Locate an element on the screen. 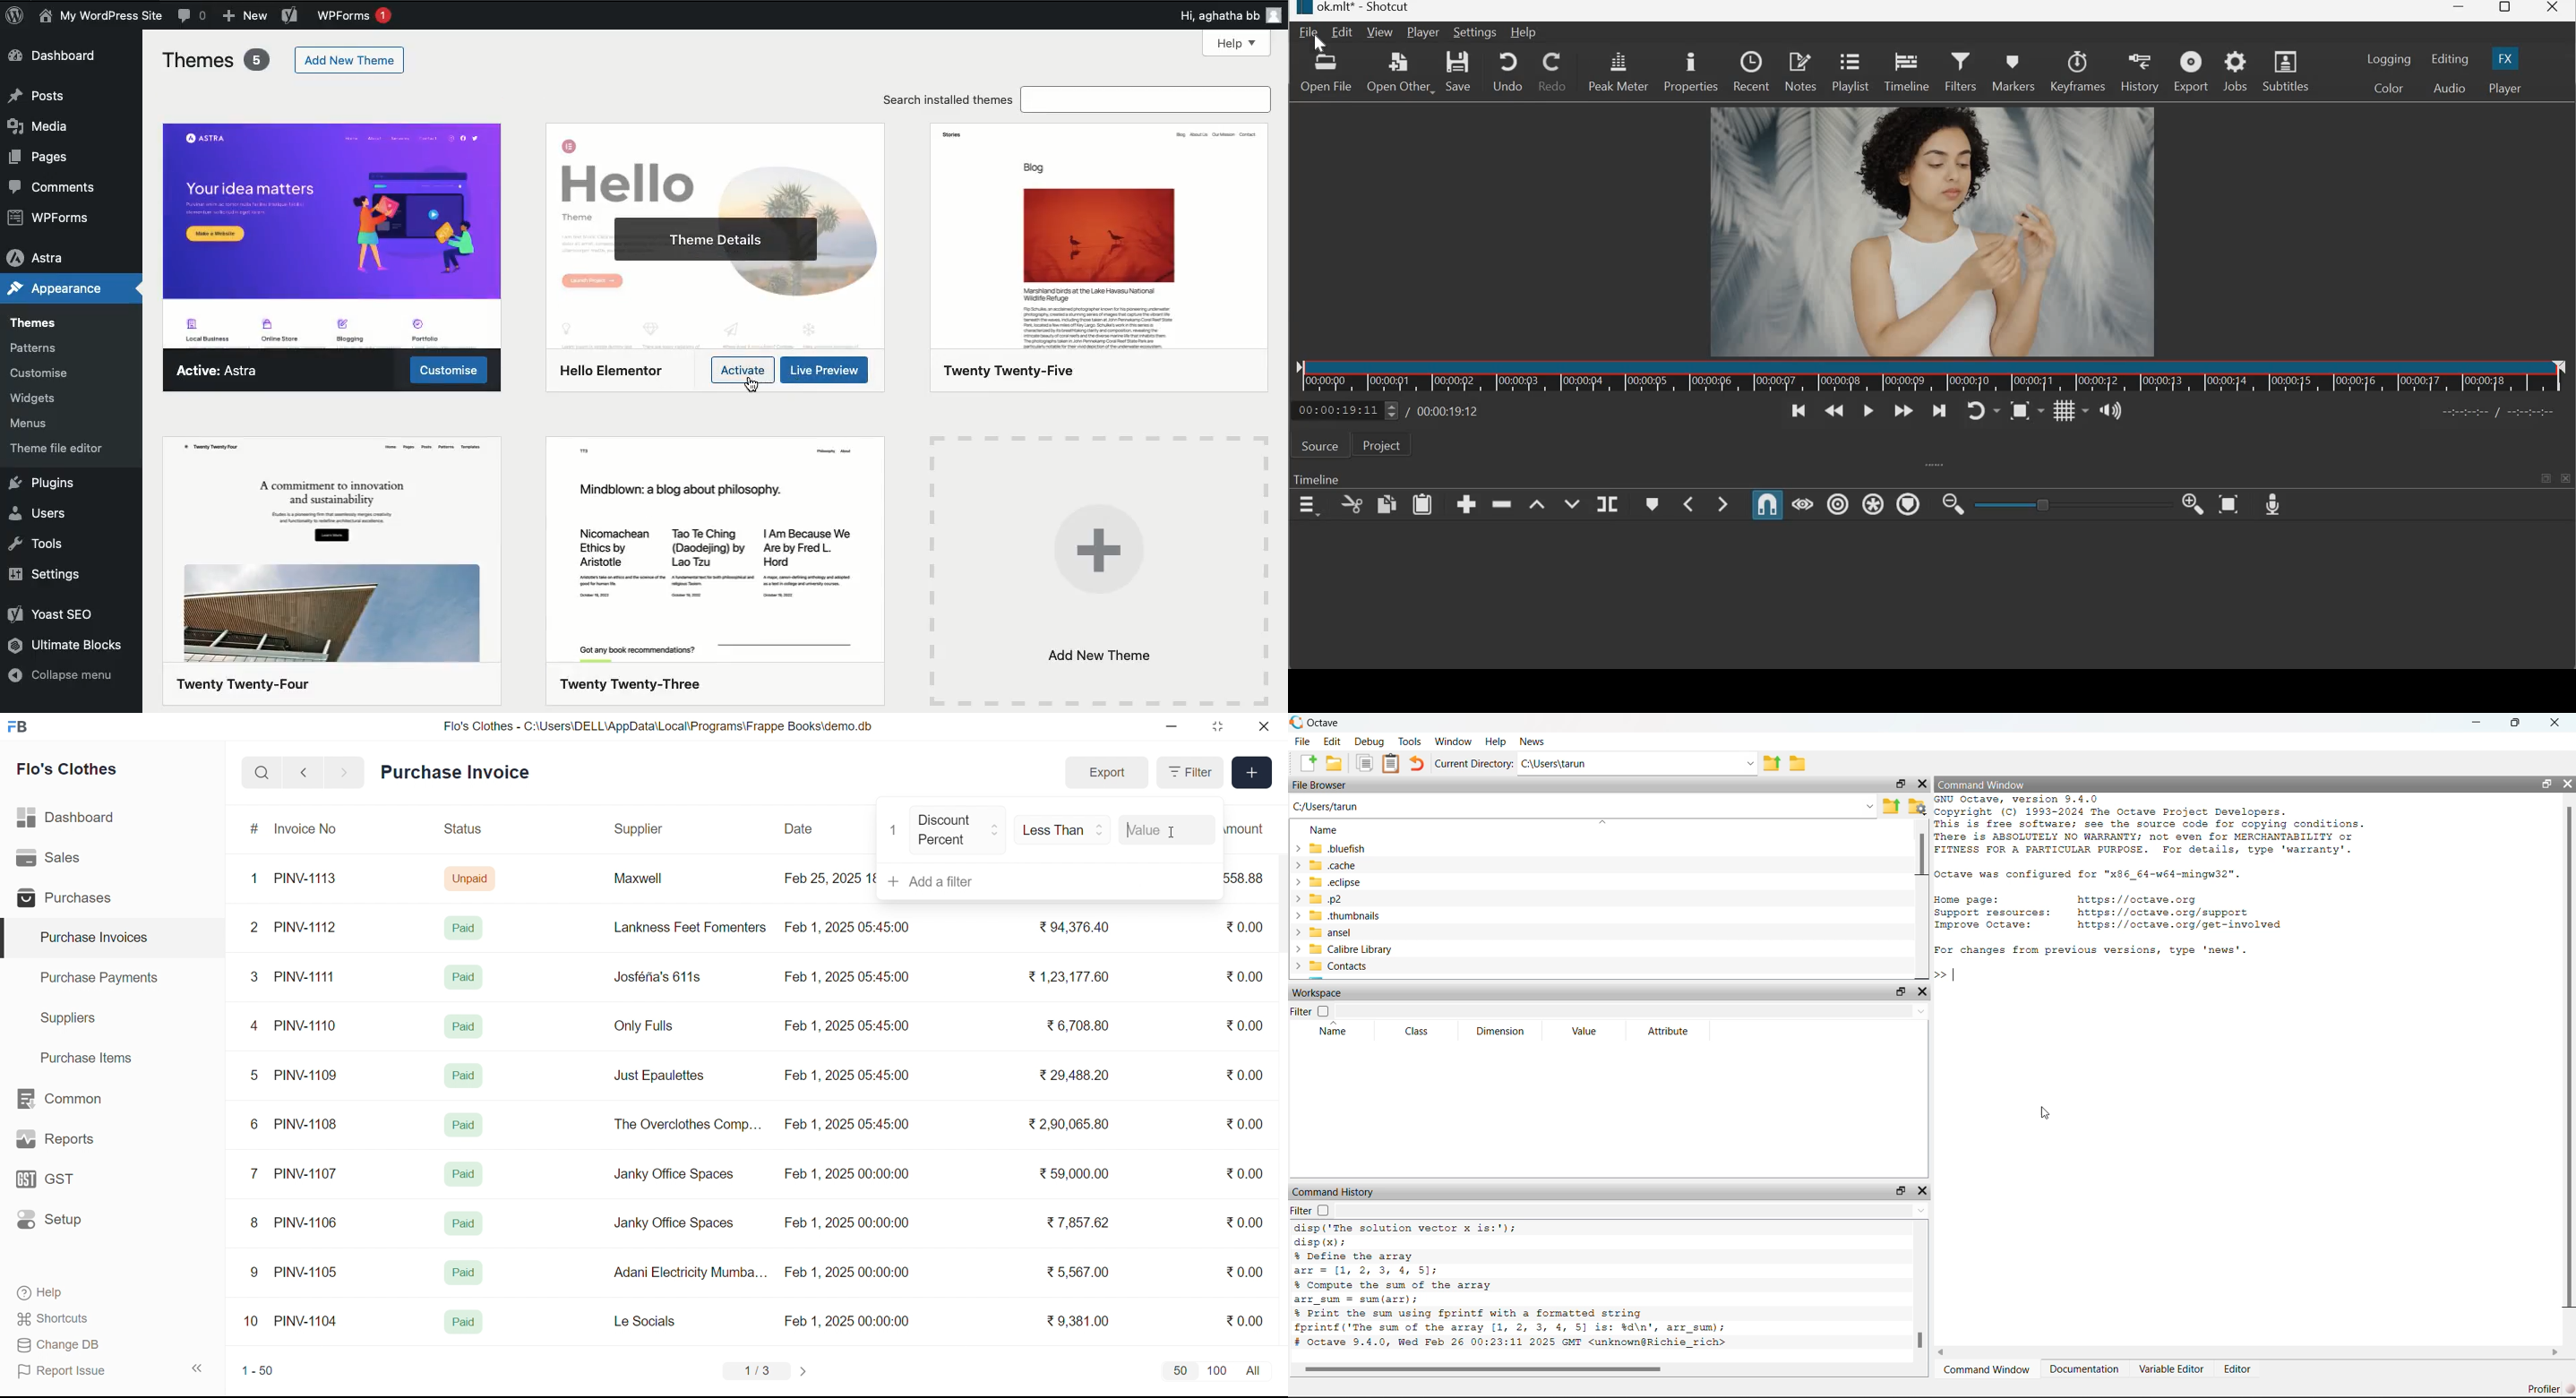 The image size is (2576, 1400). ₹0.00 is located at coordinates (1244, 1223).